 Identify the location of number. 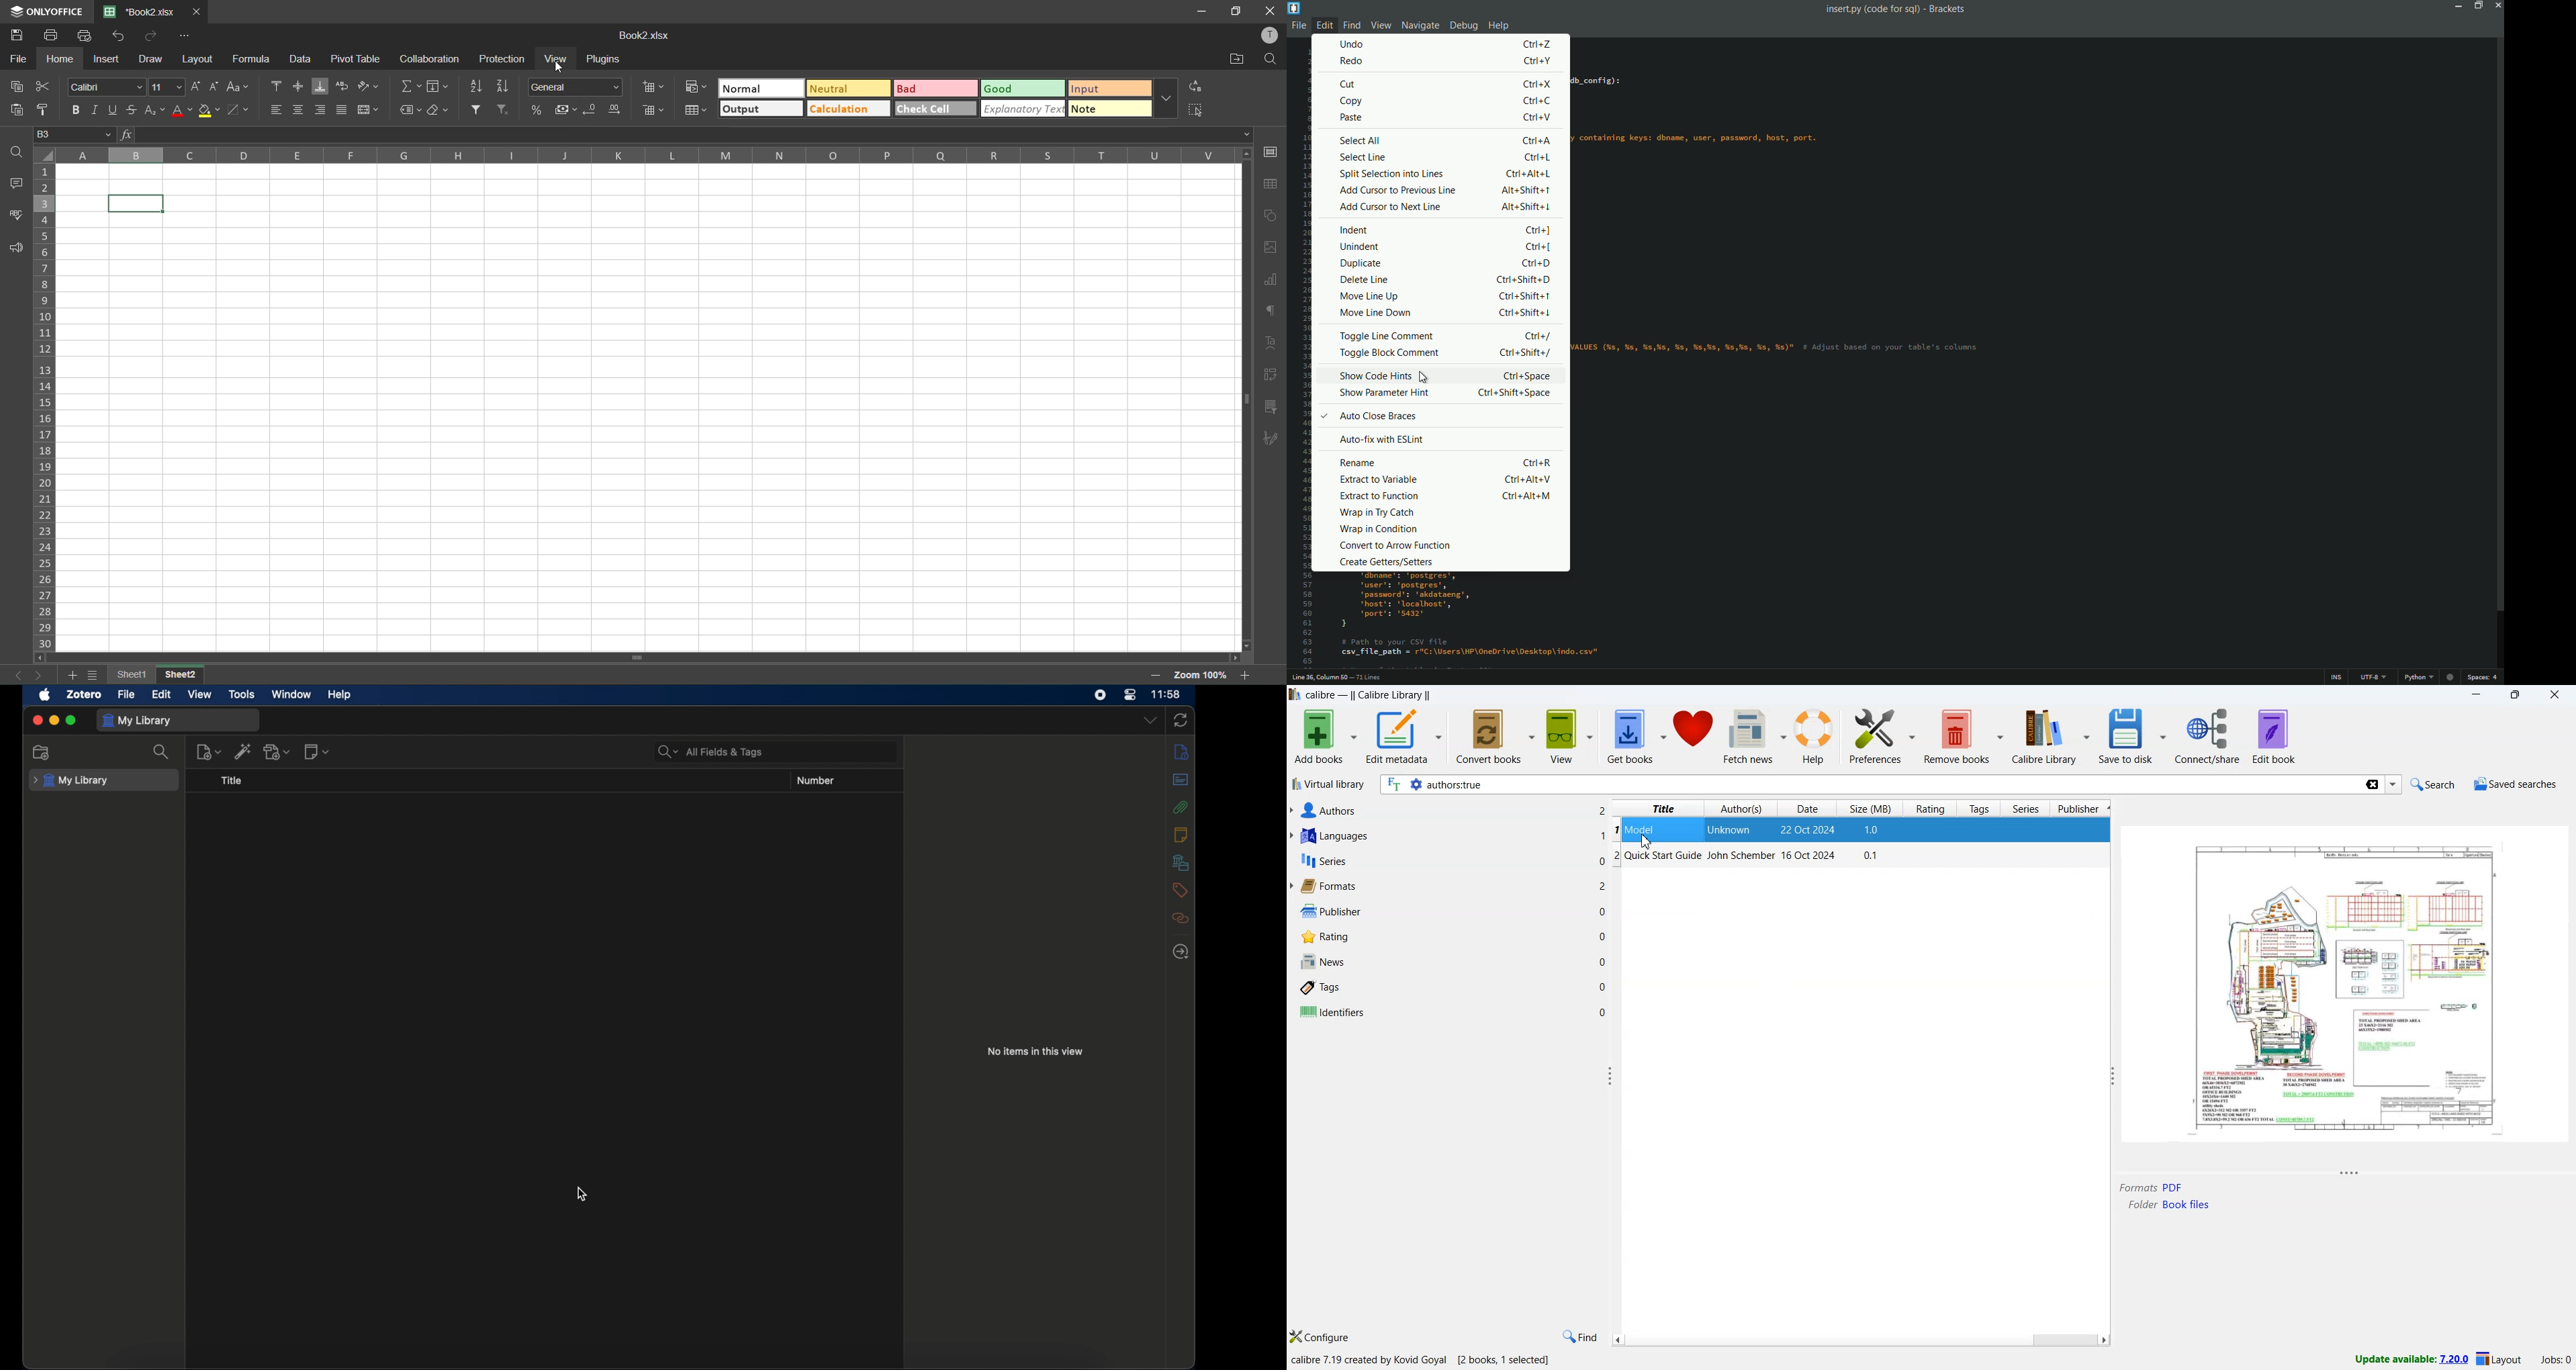
(816, 780).